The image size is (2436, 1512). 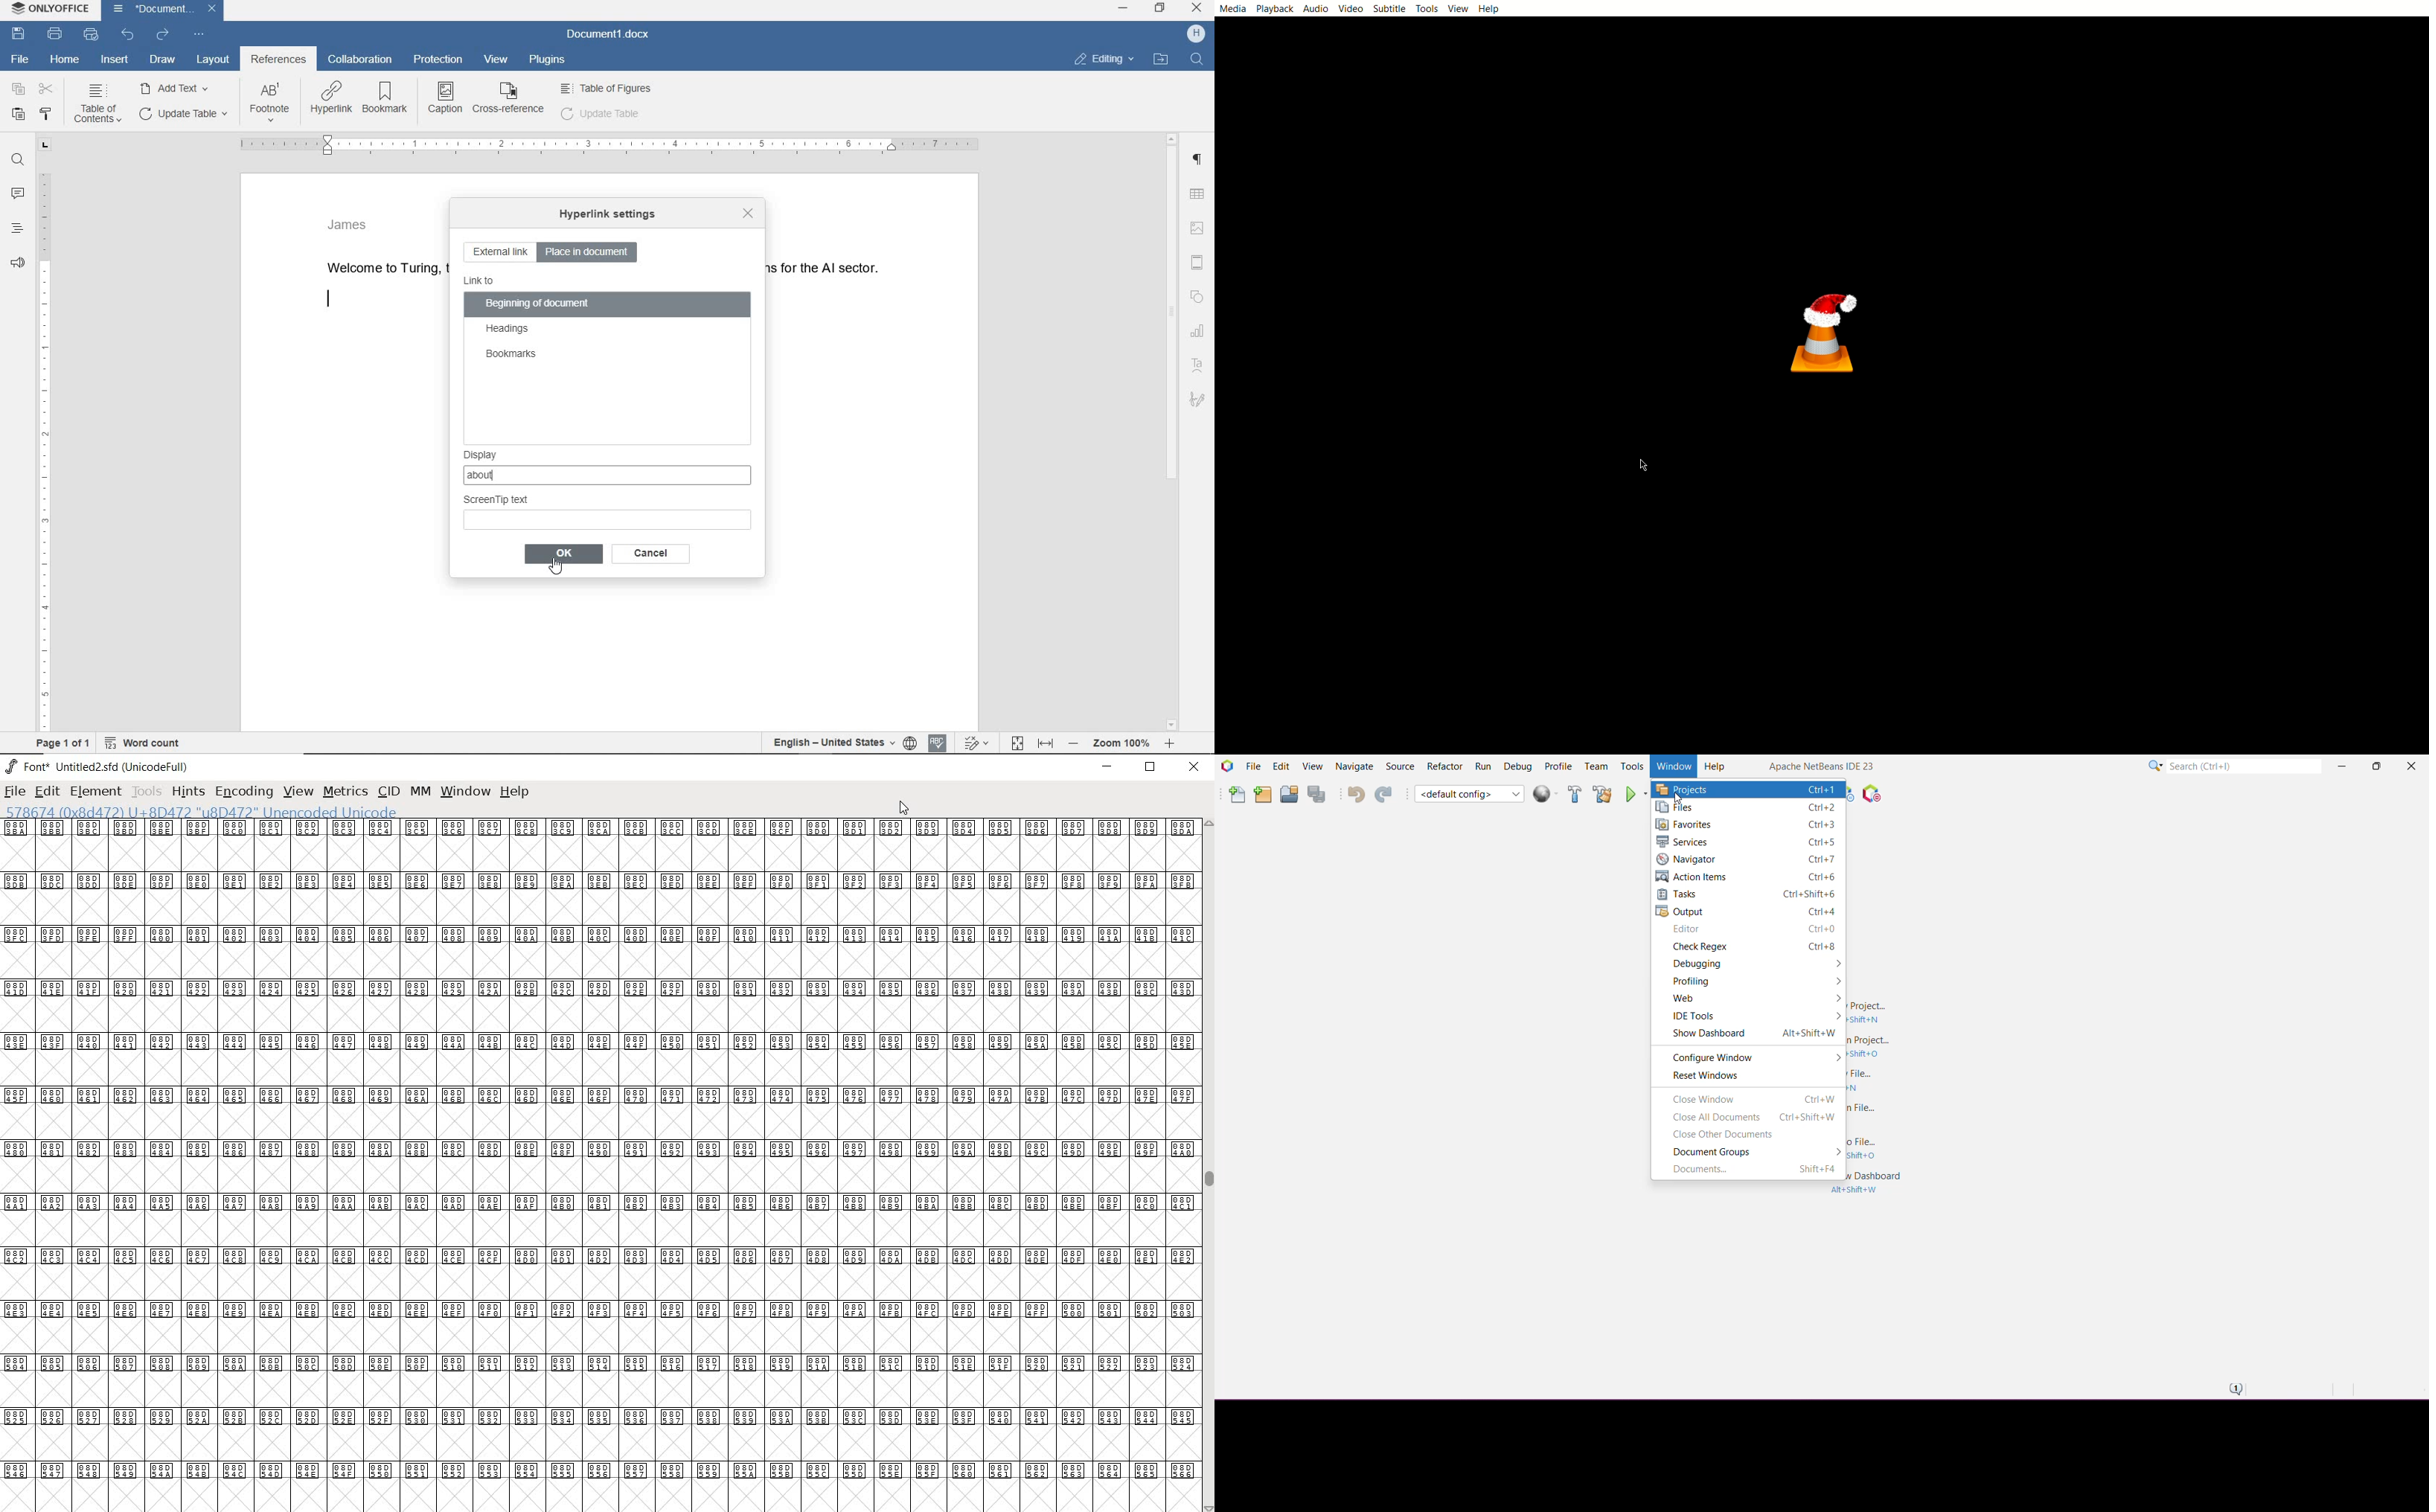 What do you see at coordinates (362, 60) in the screenshot?
I see `collaboration` at bounding box center [362, 60].